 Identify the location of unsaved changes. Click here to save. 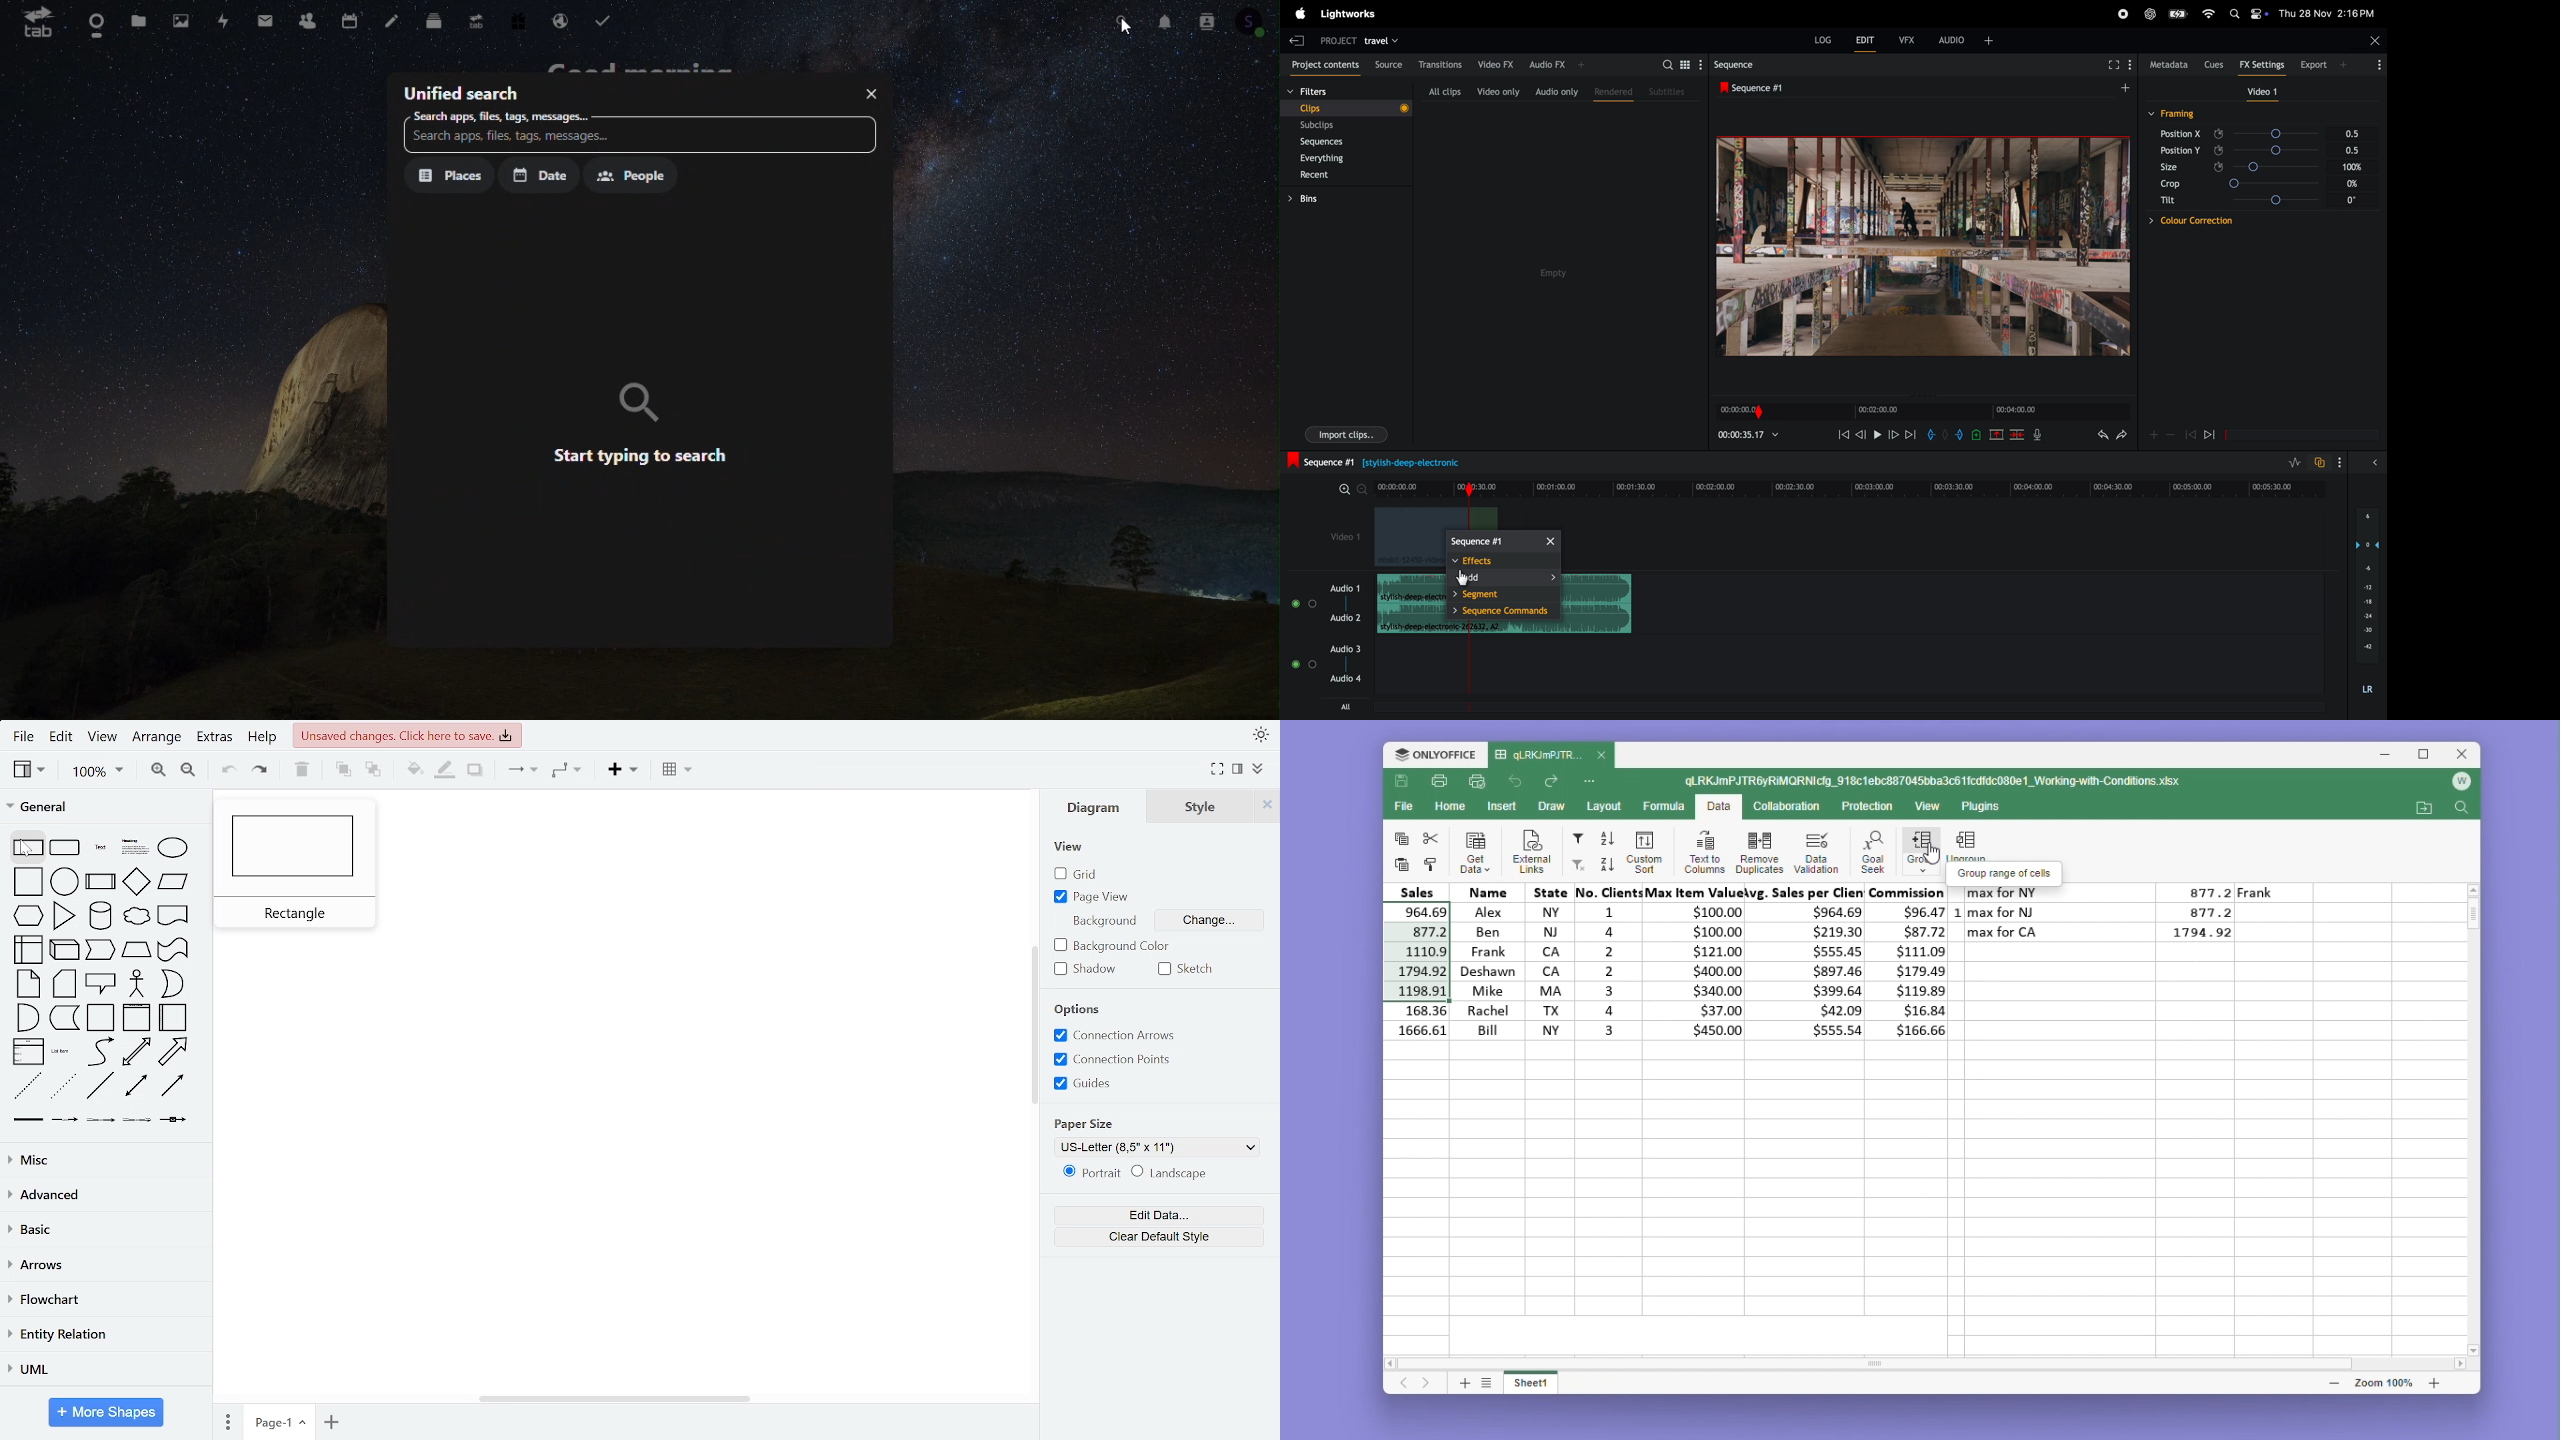
(406, 735).